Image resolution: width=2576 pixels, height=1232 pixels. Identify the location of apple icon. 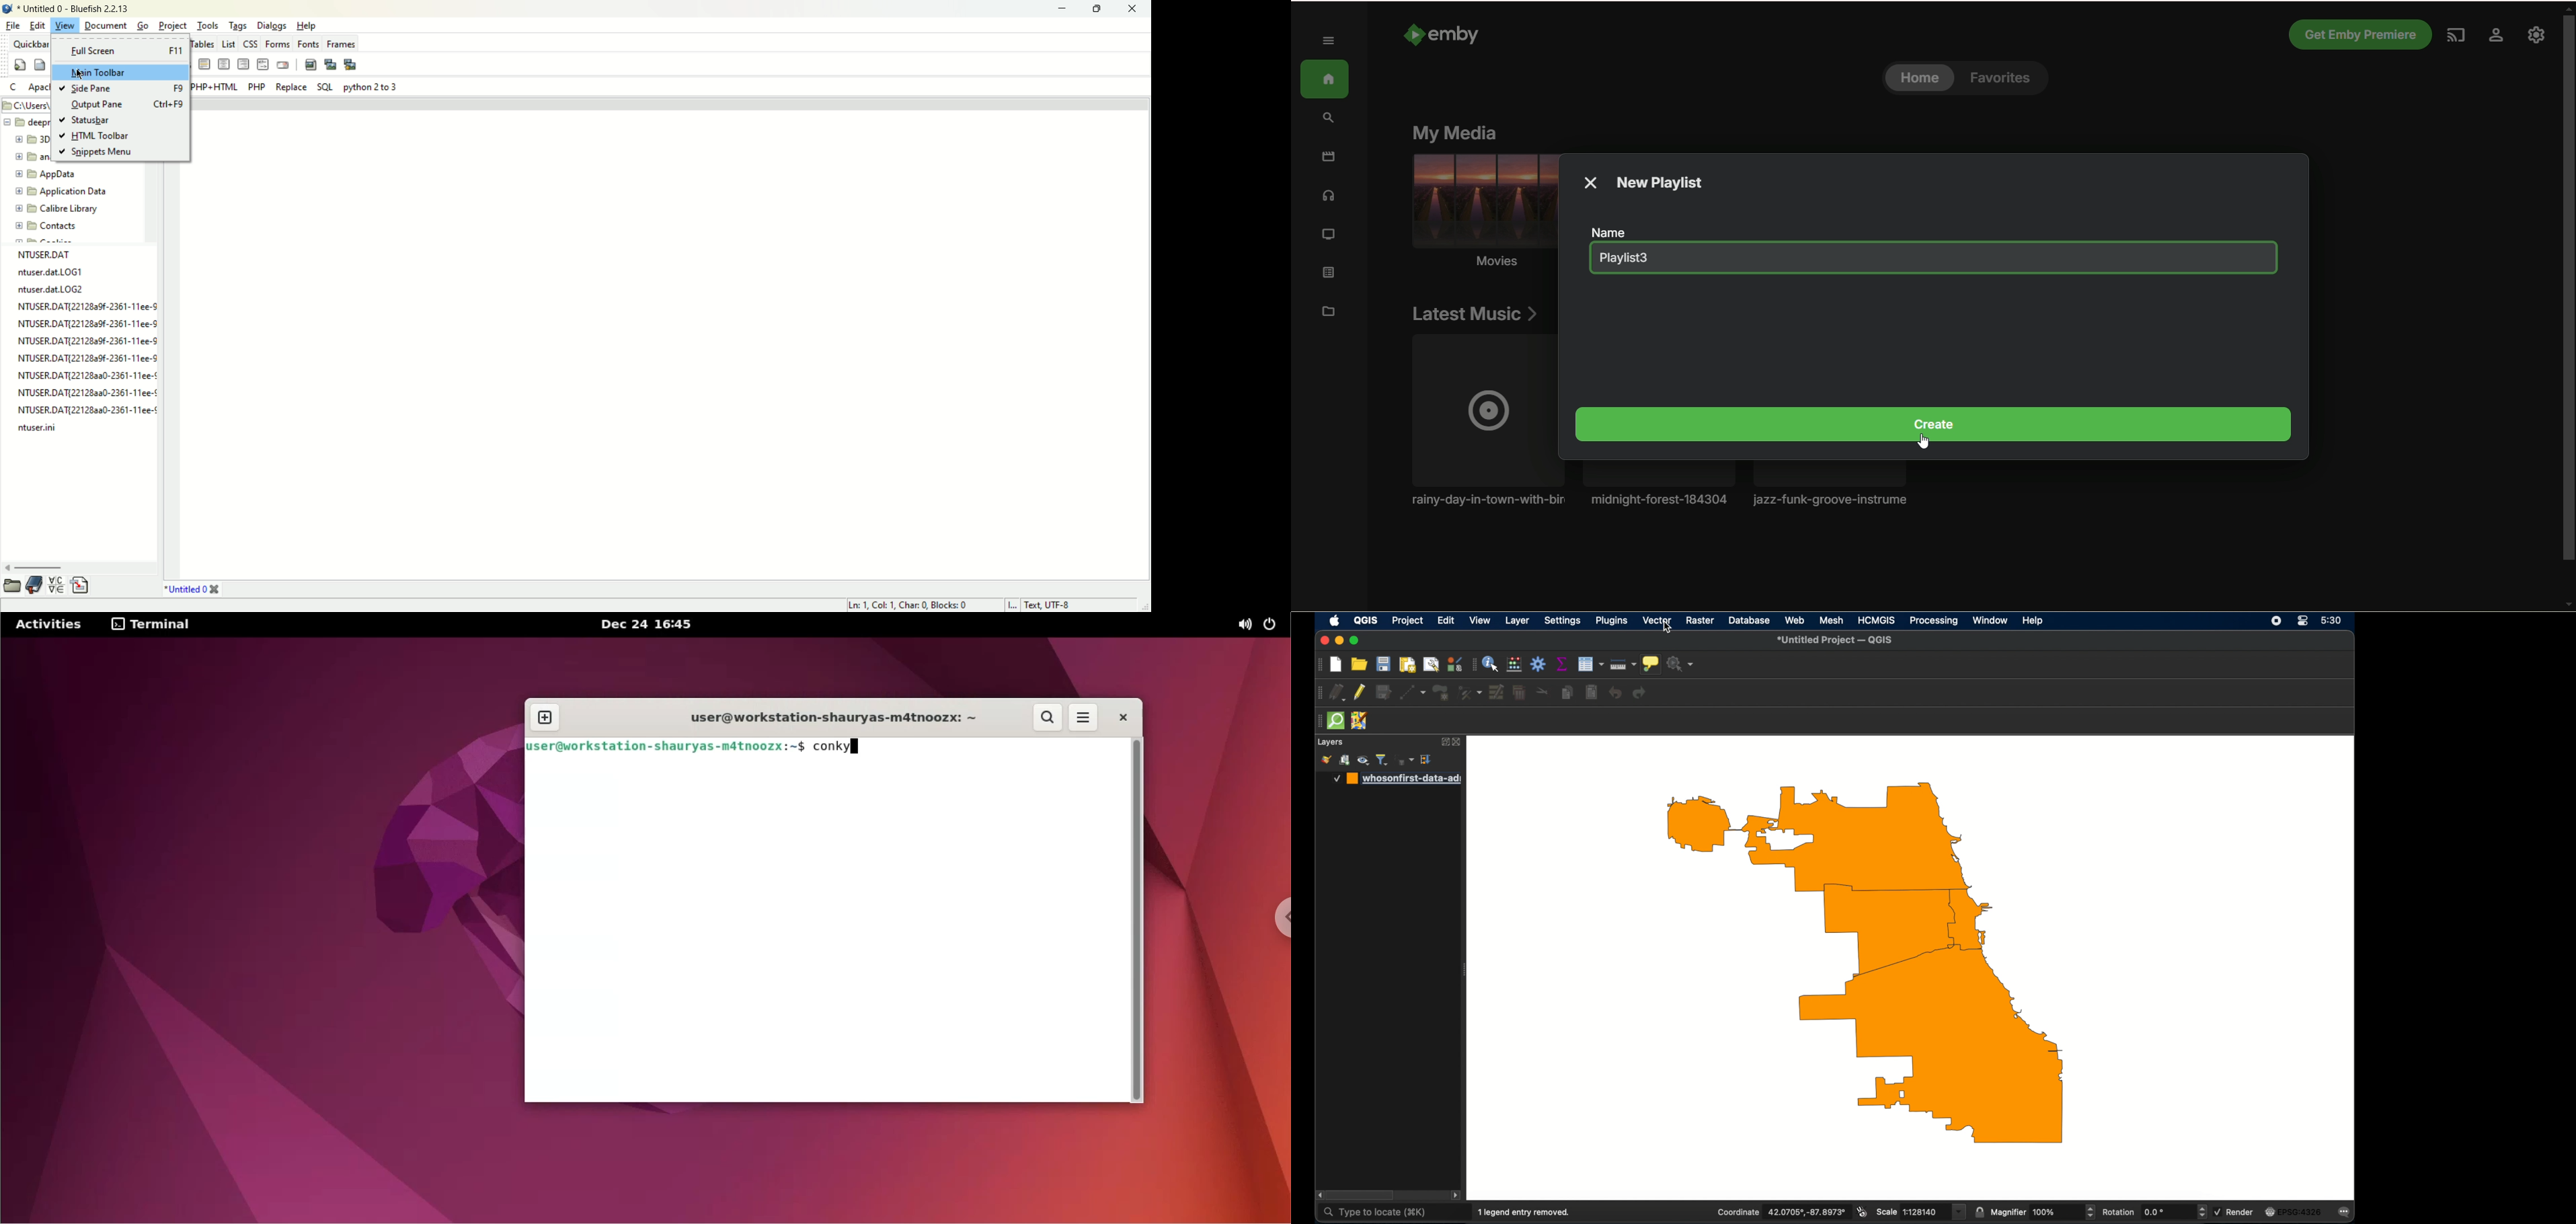
(1335, 621).